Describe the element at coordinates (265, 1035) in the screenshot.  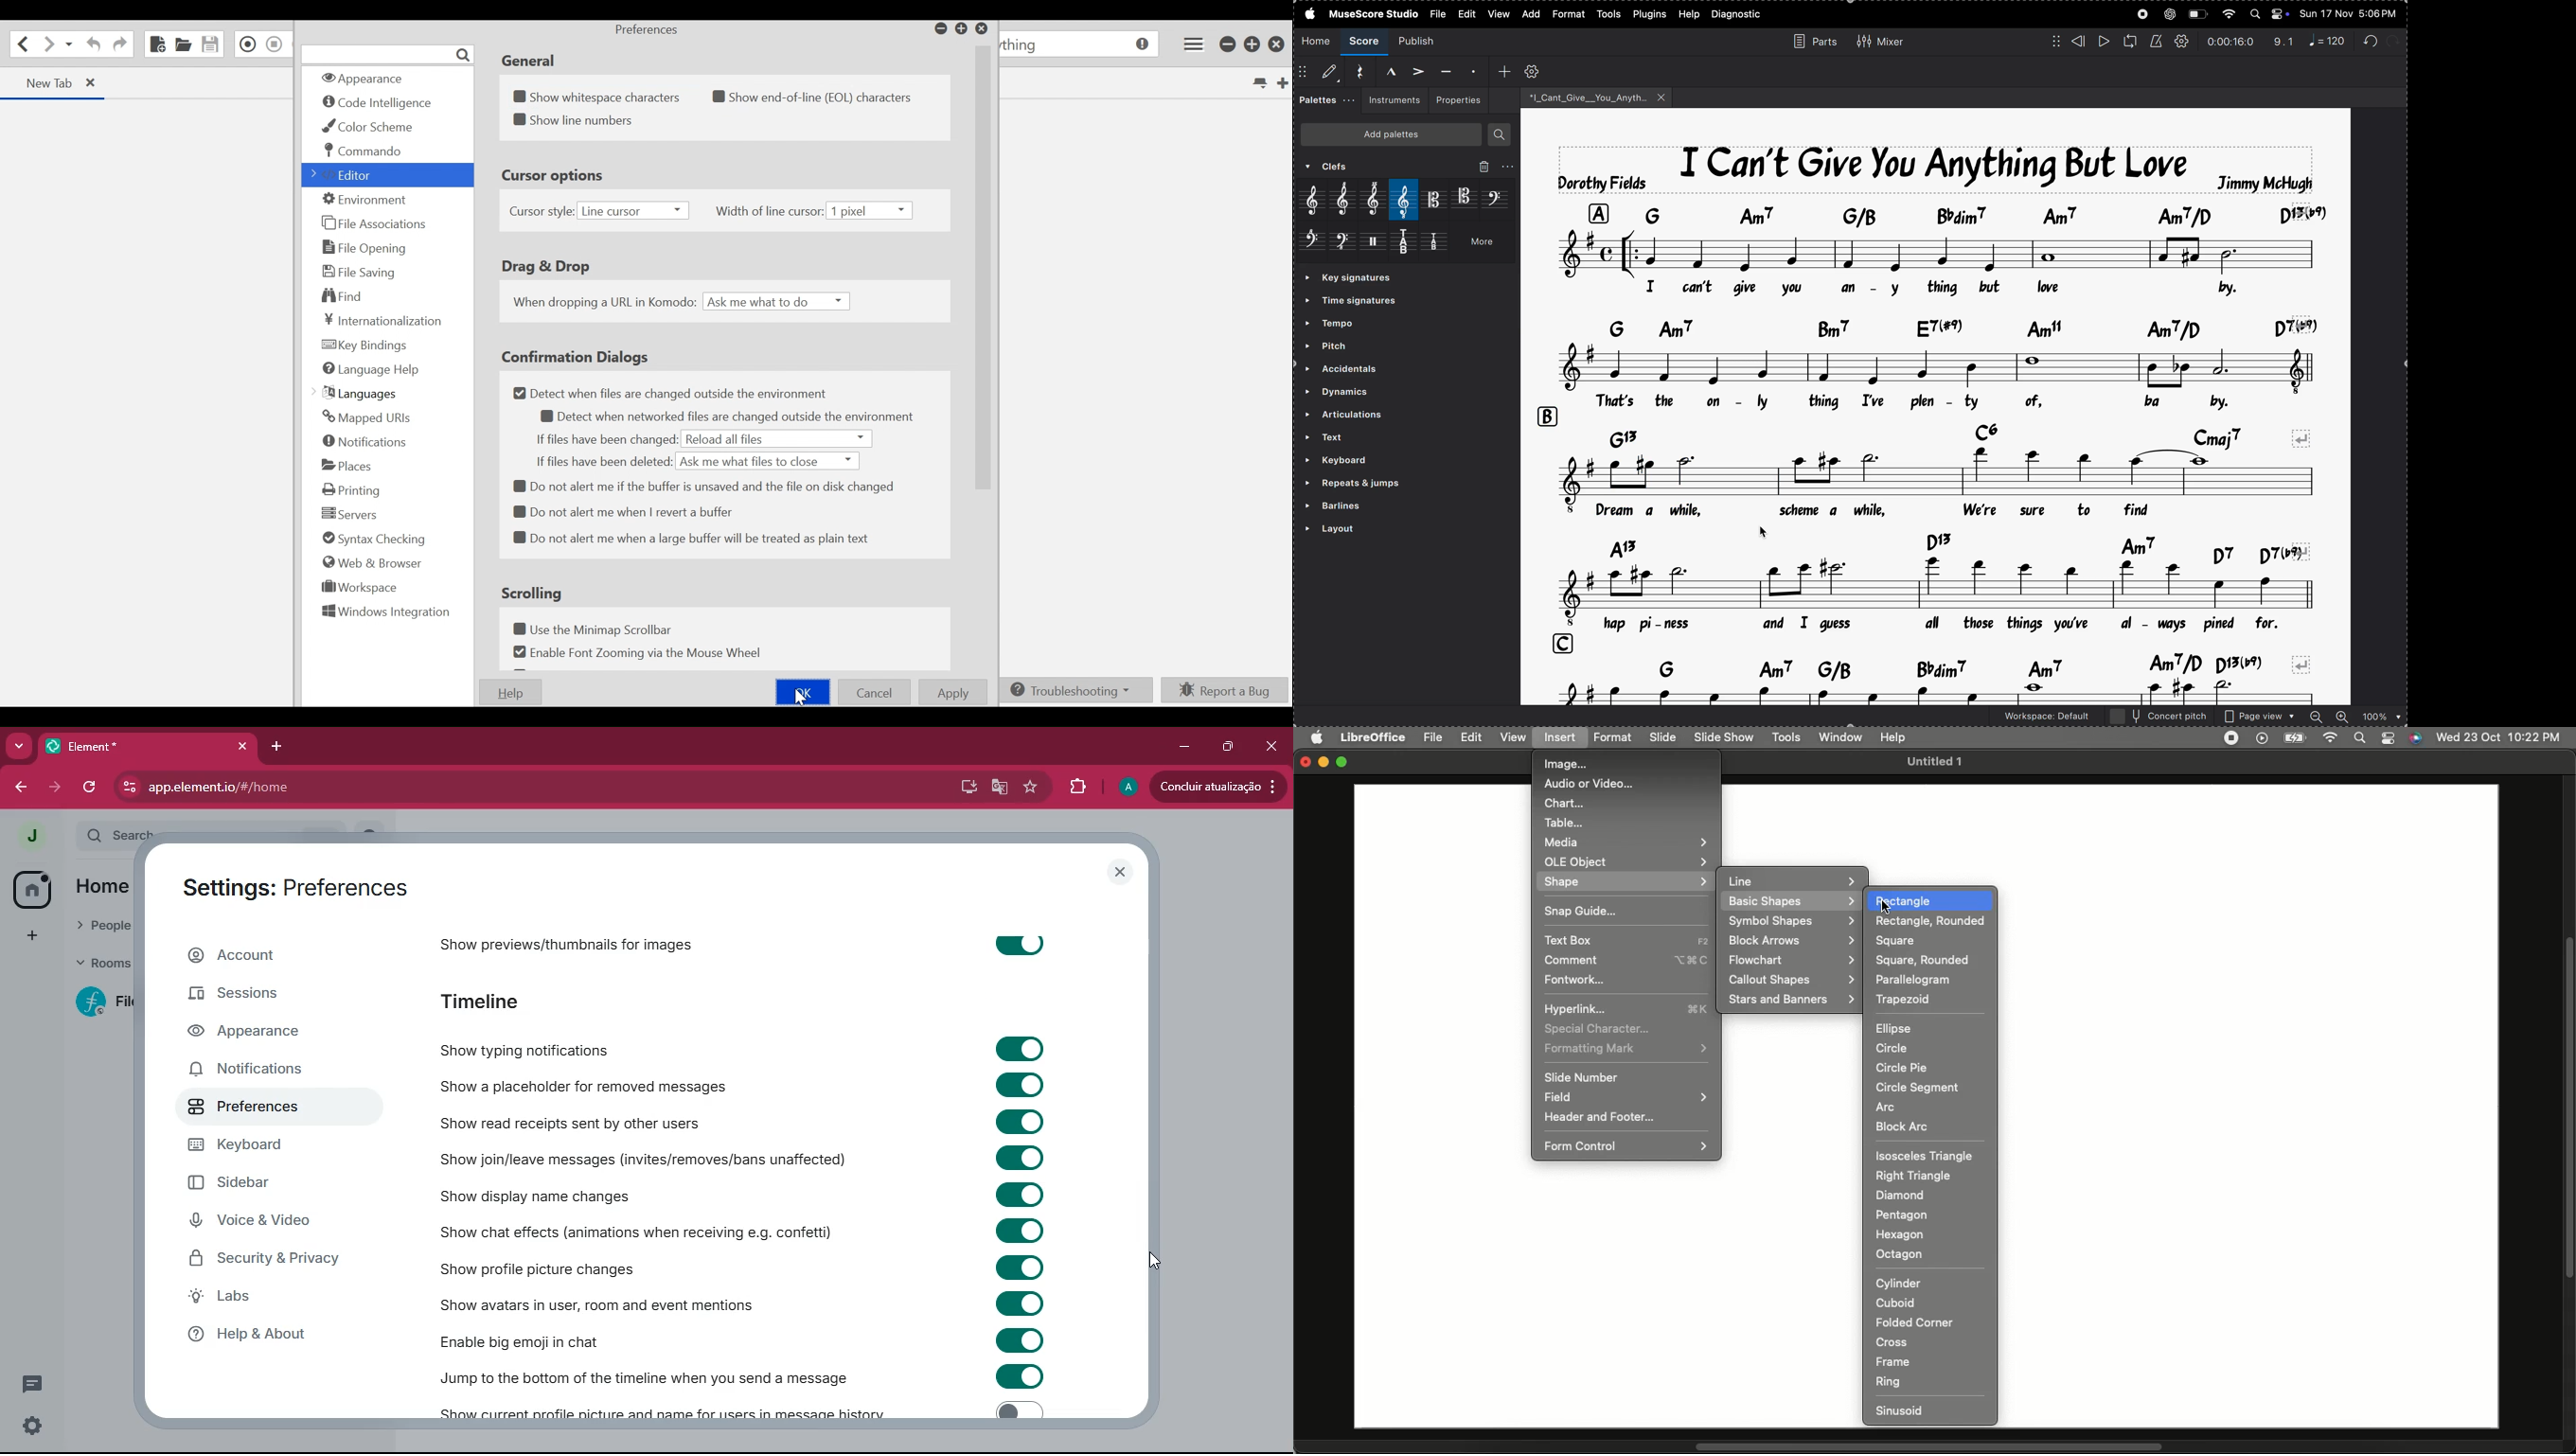
I see `appearance` at that location.